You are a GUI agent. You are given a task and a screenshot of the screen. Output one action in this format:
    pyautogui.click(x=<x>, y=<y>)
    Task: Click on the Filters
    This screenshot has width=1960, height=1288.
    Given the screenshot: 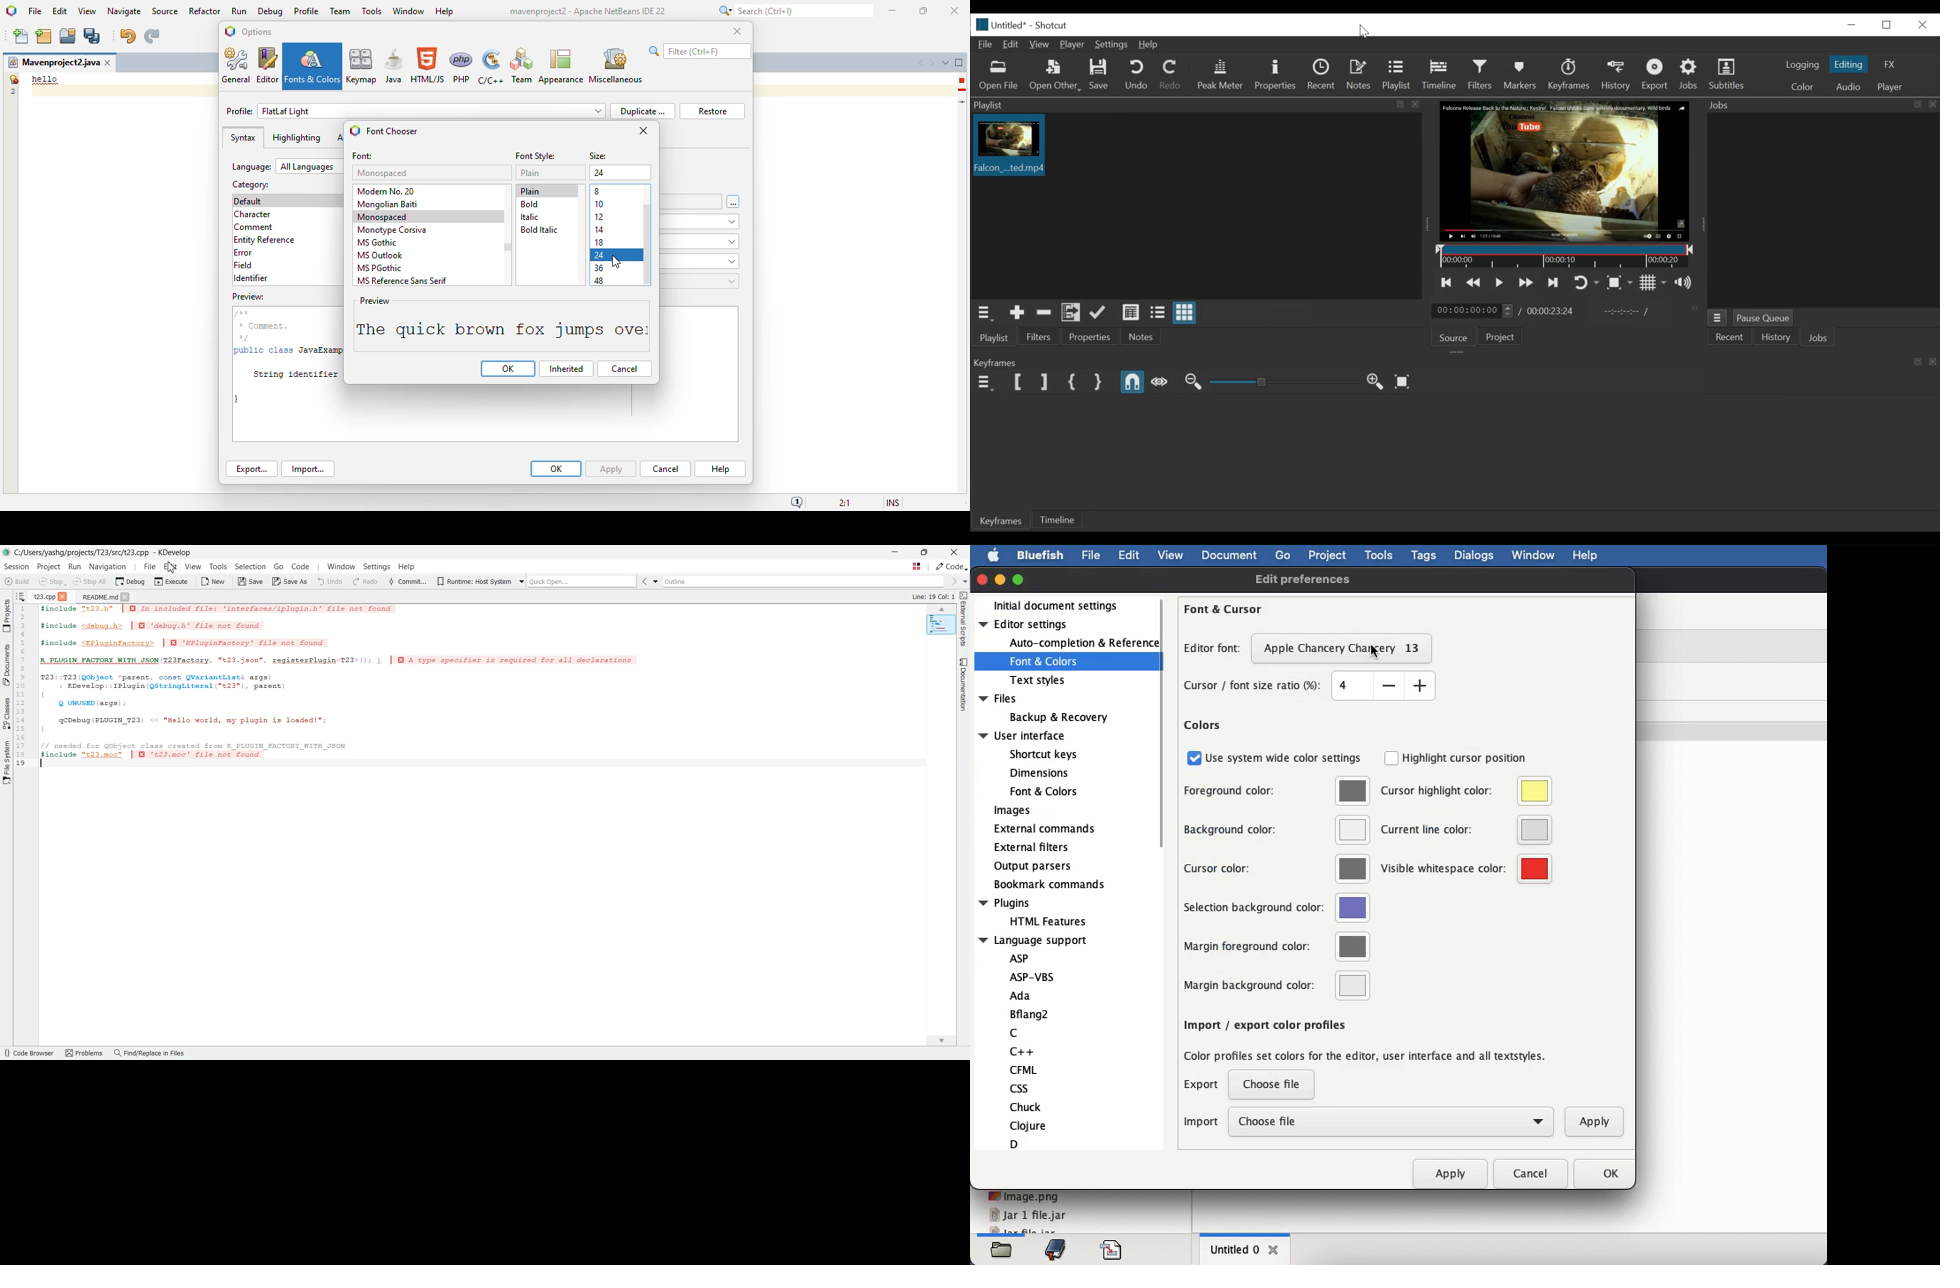 What is the action you would take?
    pyautogui.click(x=1481, y=76)
    